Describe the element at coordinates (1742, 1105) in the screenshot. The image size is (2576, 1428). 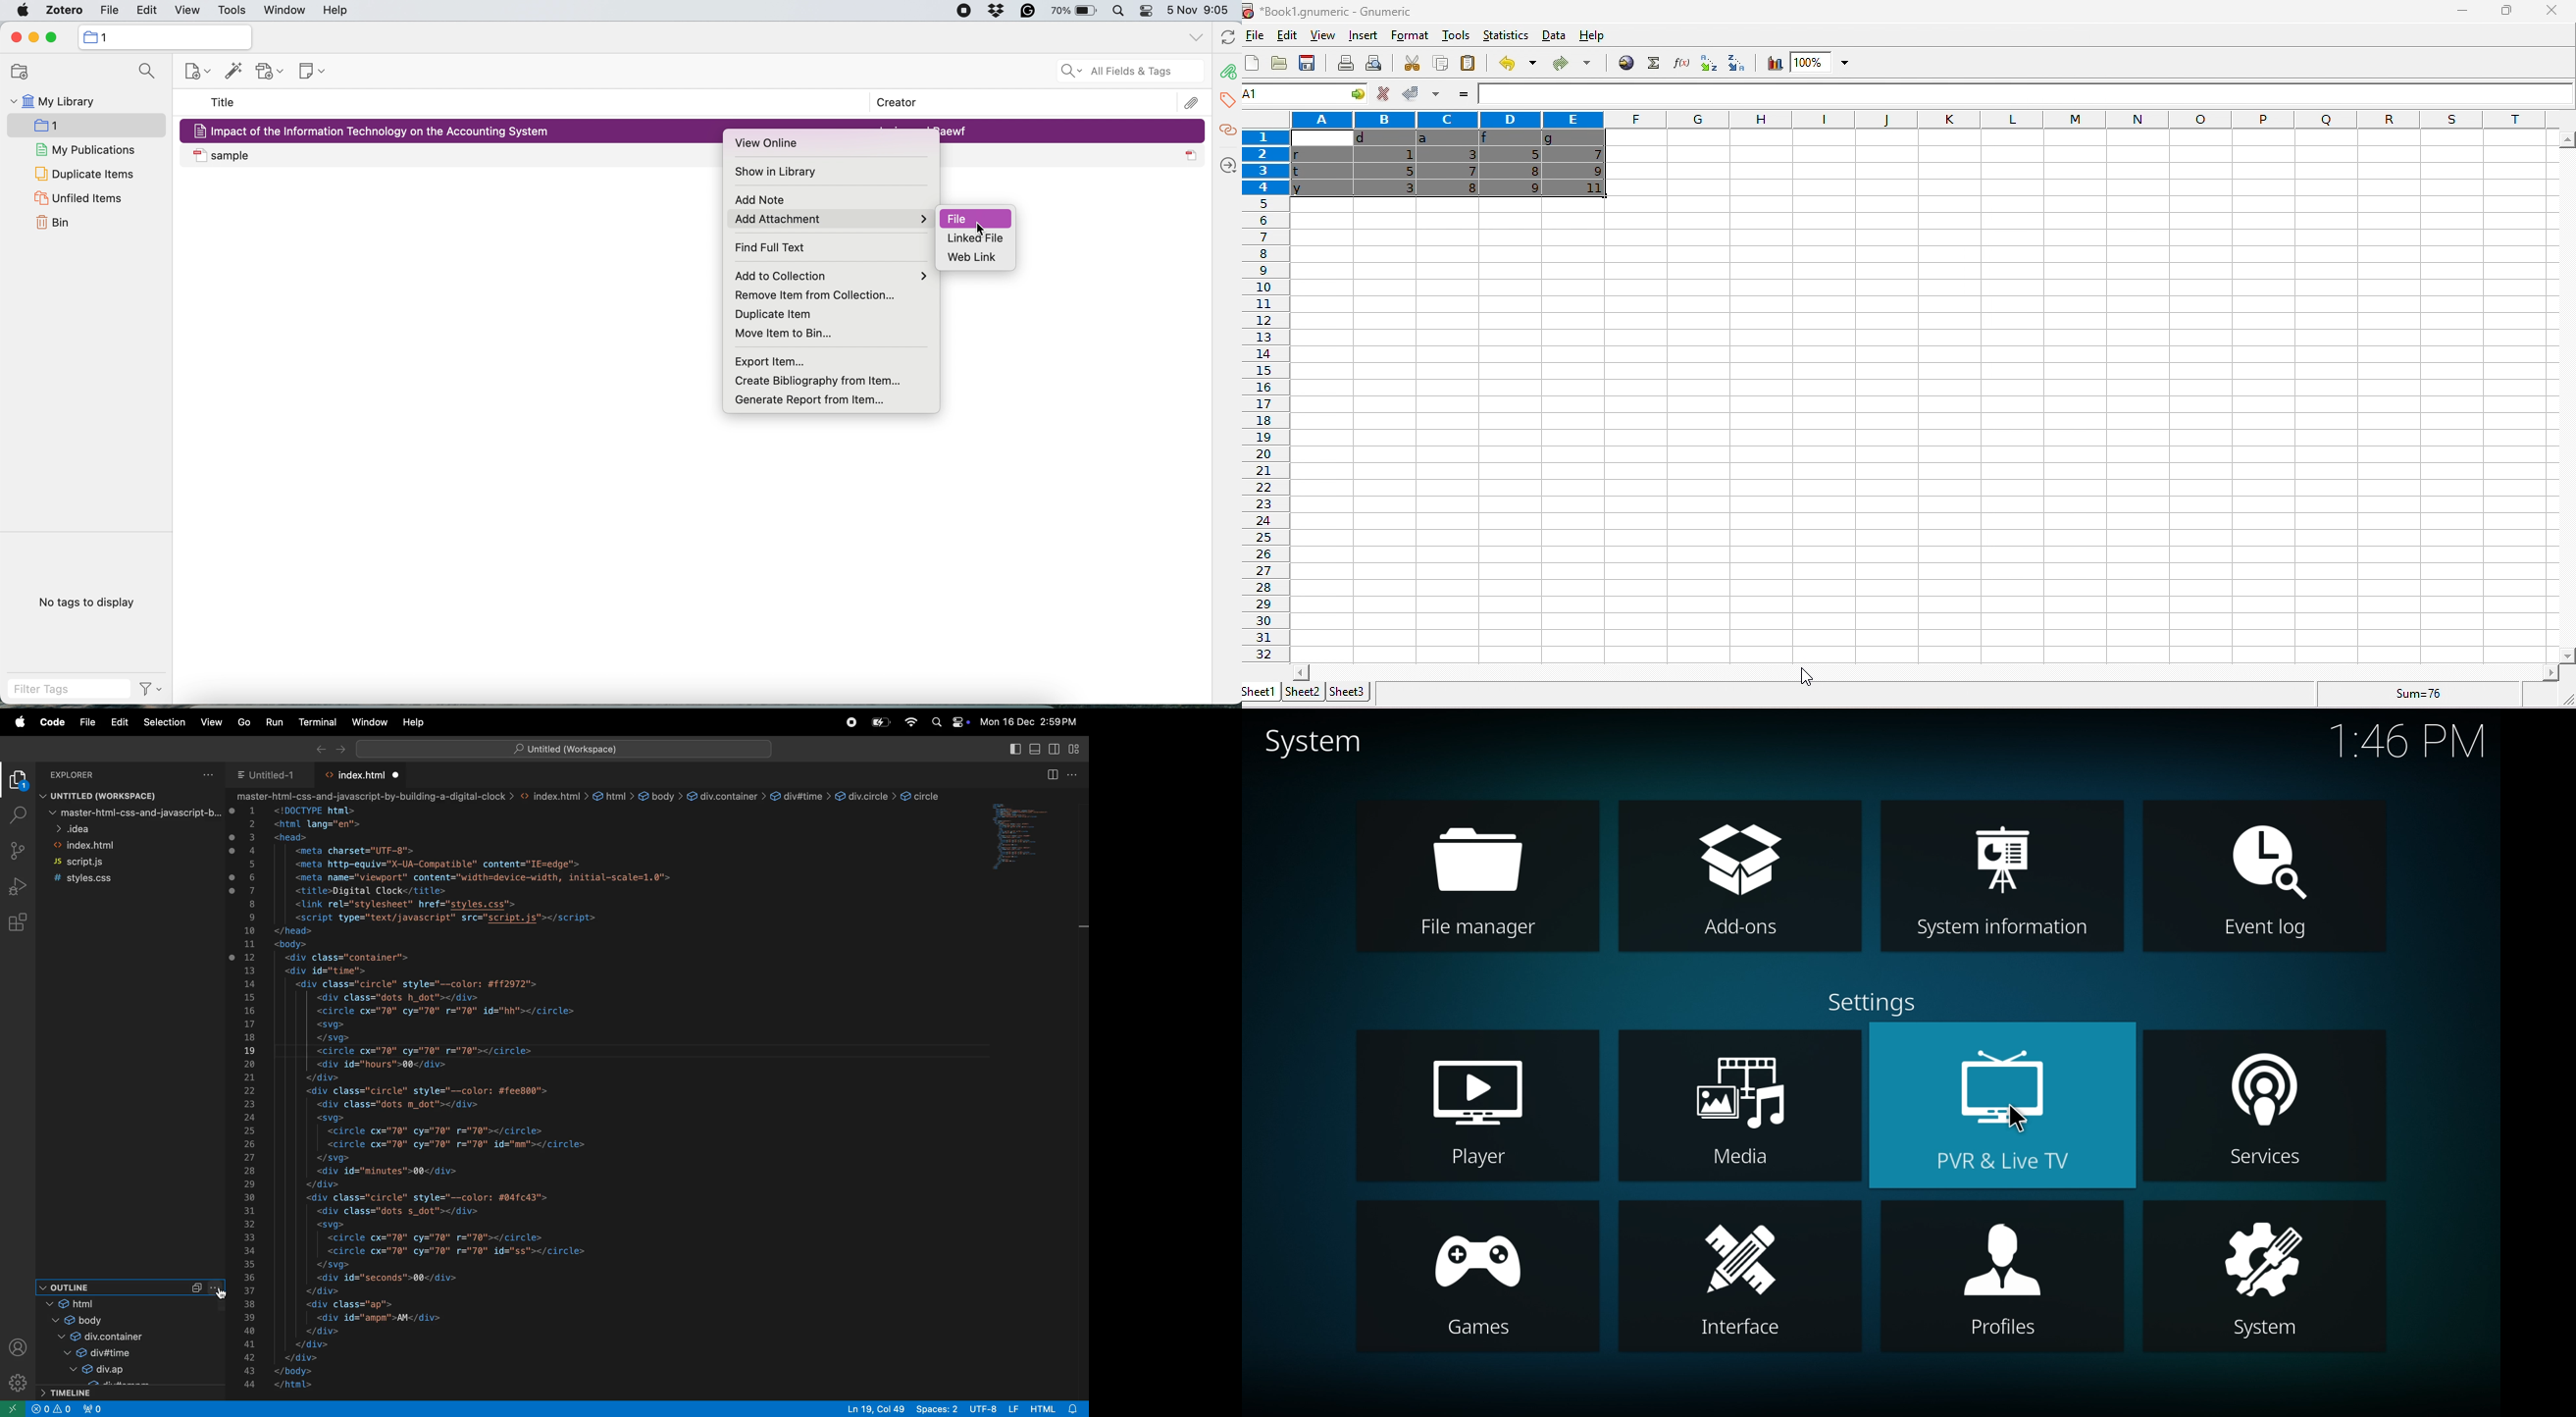
I see `media` at that location.